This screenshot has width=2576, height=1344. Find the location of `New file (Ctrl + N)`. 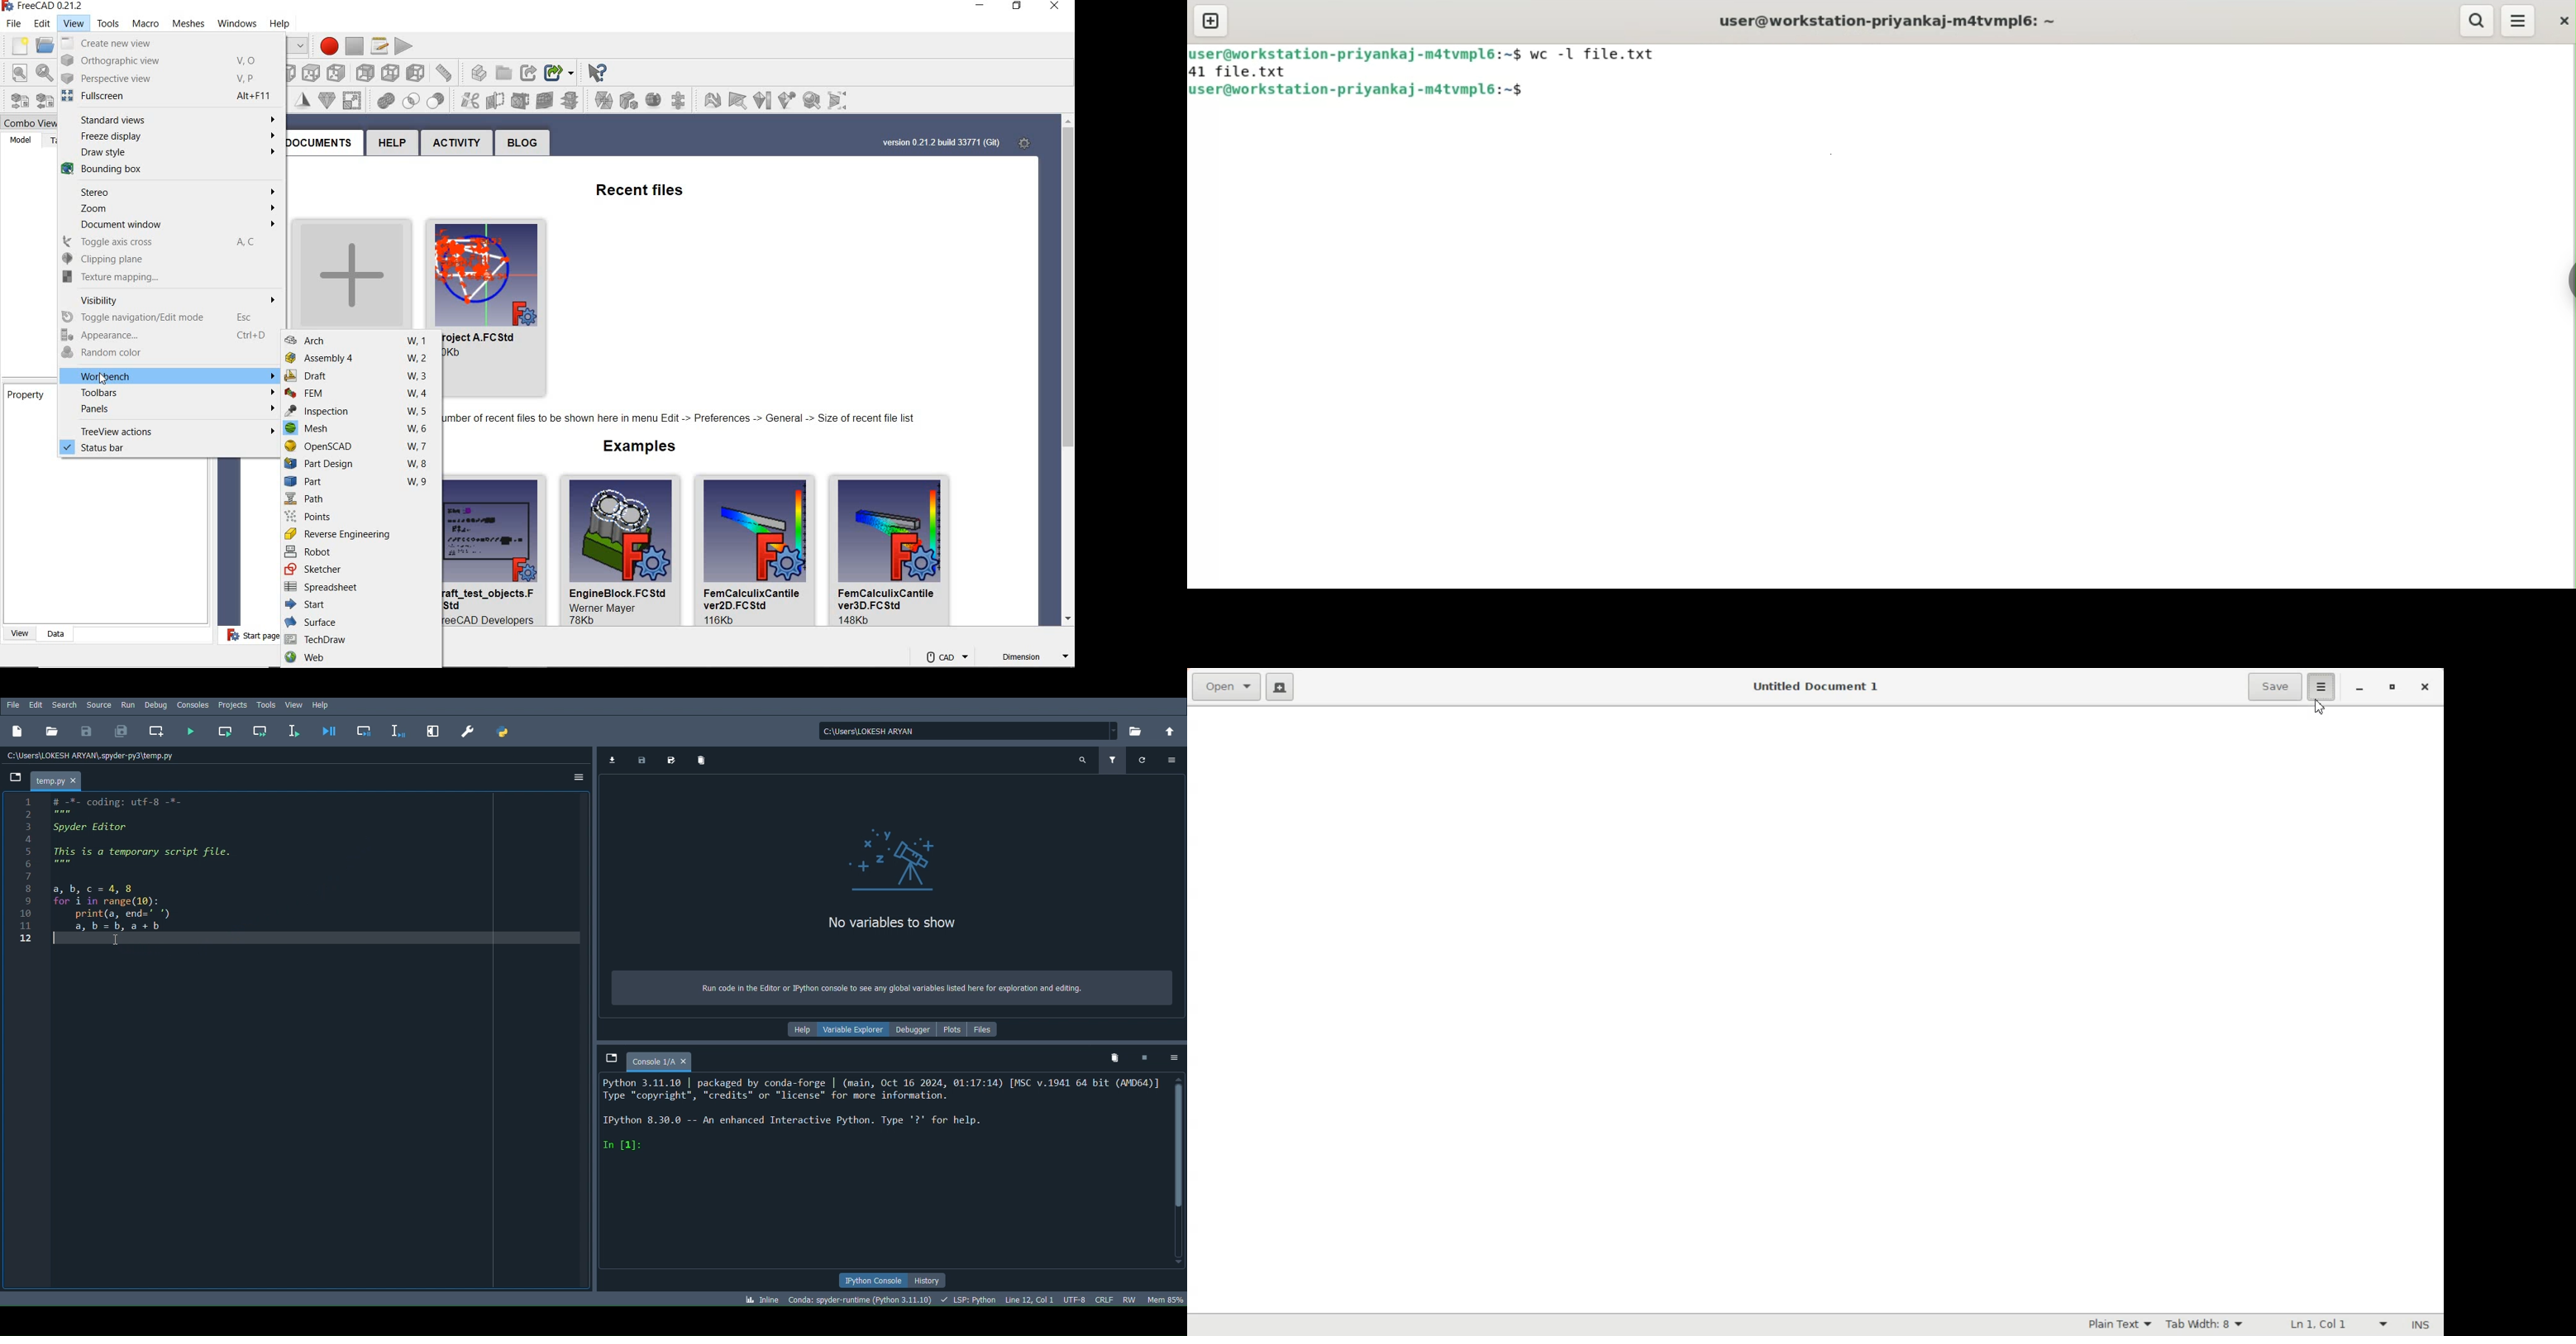

New file (Ctrl + N) is located at coordinates (17, 732).